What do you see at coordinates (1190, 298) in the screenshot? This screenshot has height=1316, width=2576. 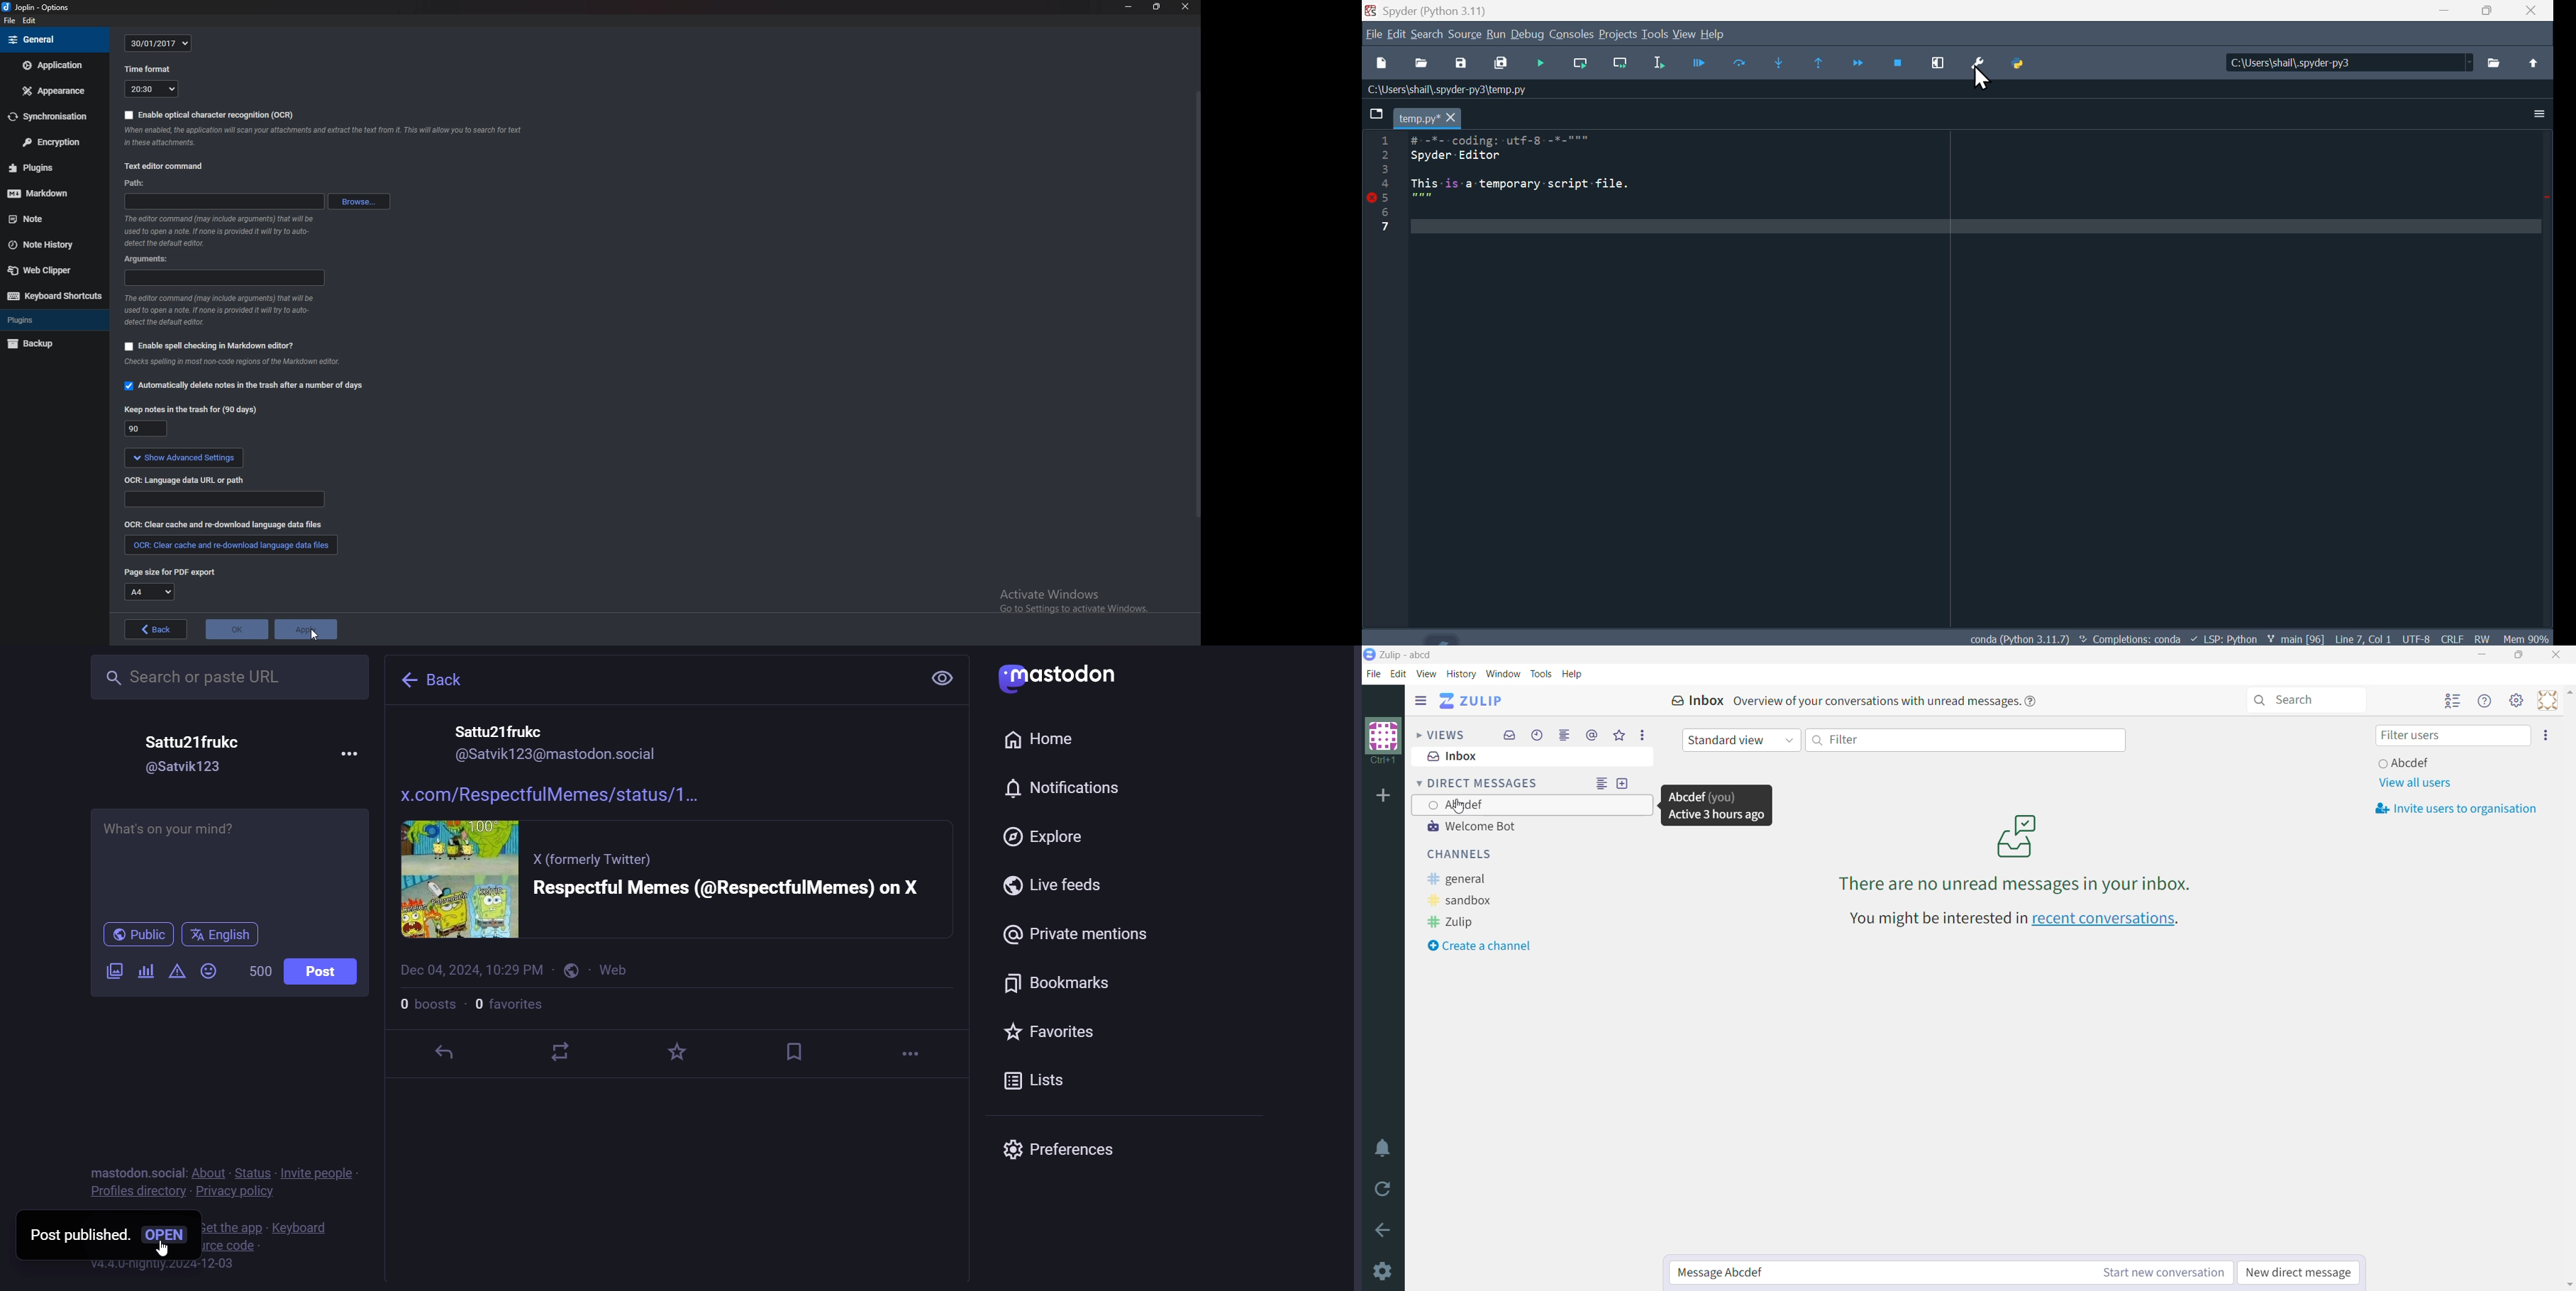 I see `Scroll bar` at bounding box center [1190, 298].